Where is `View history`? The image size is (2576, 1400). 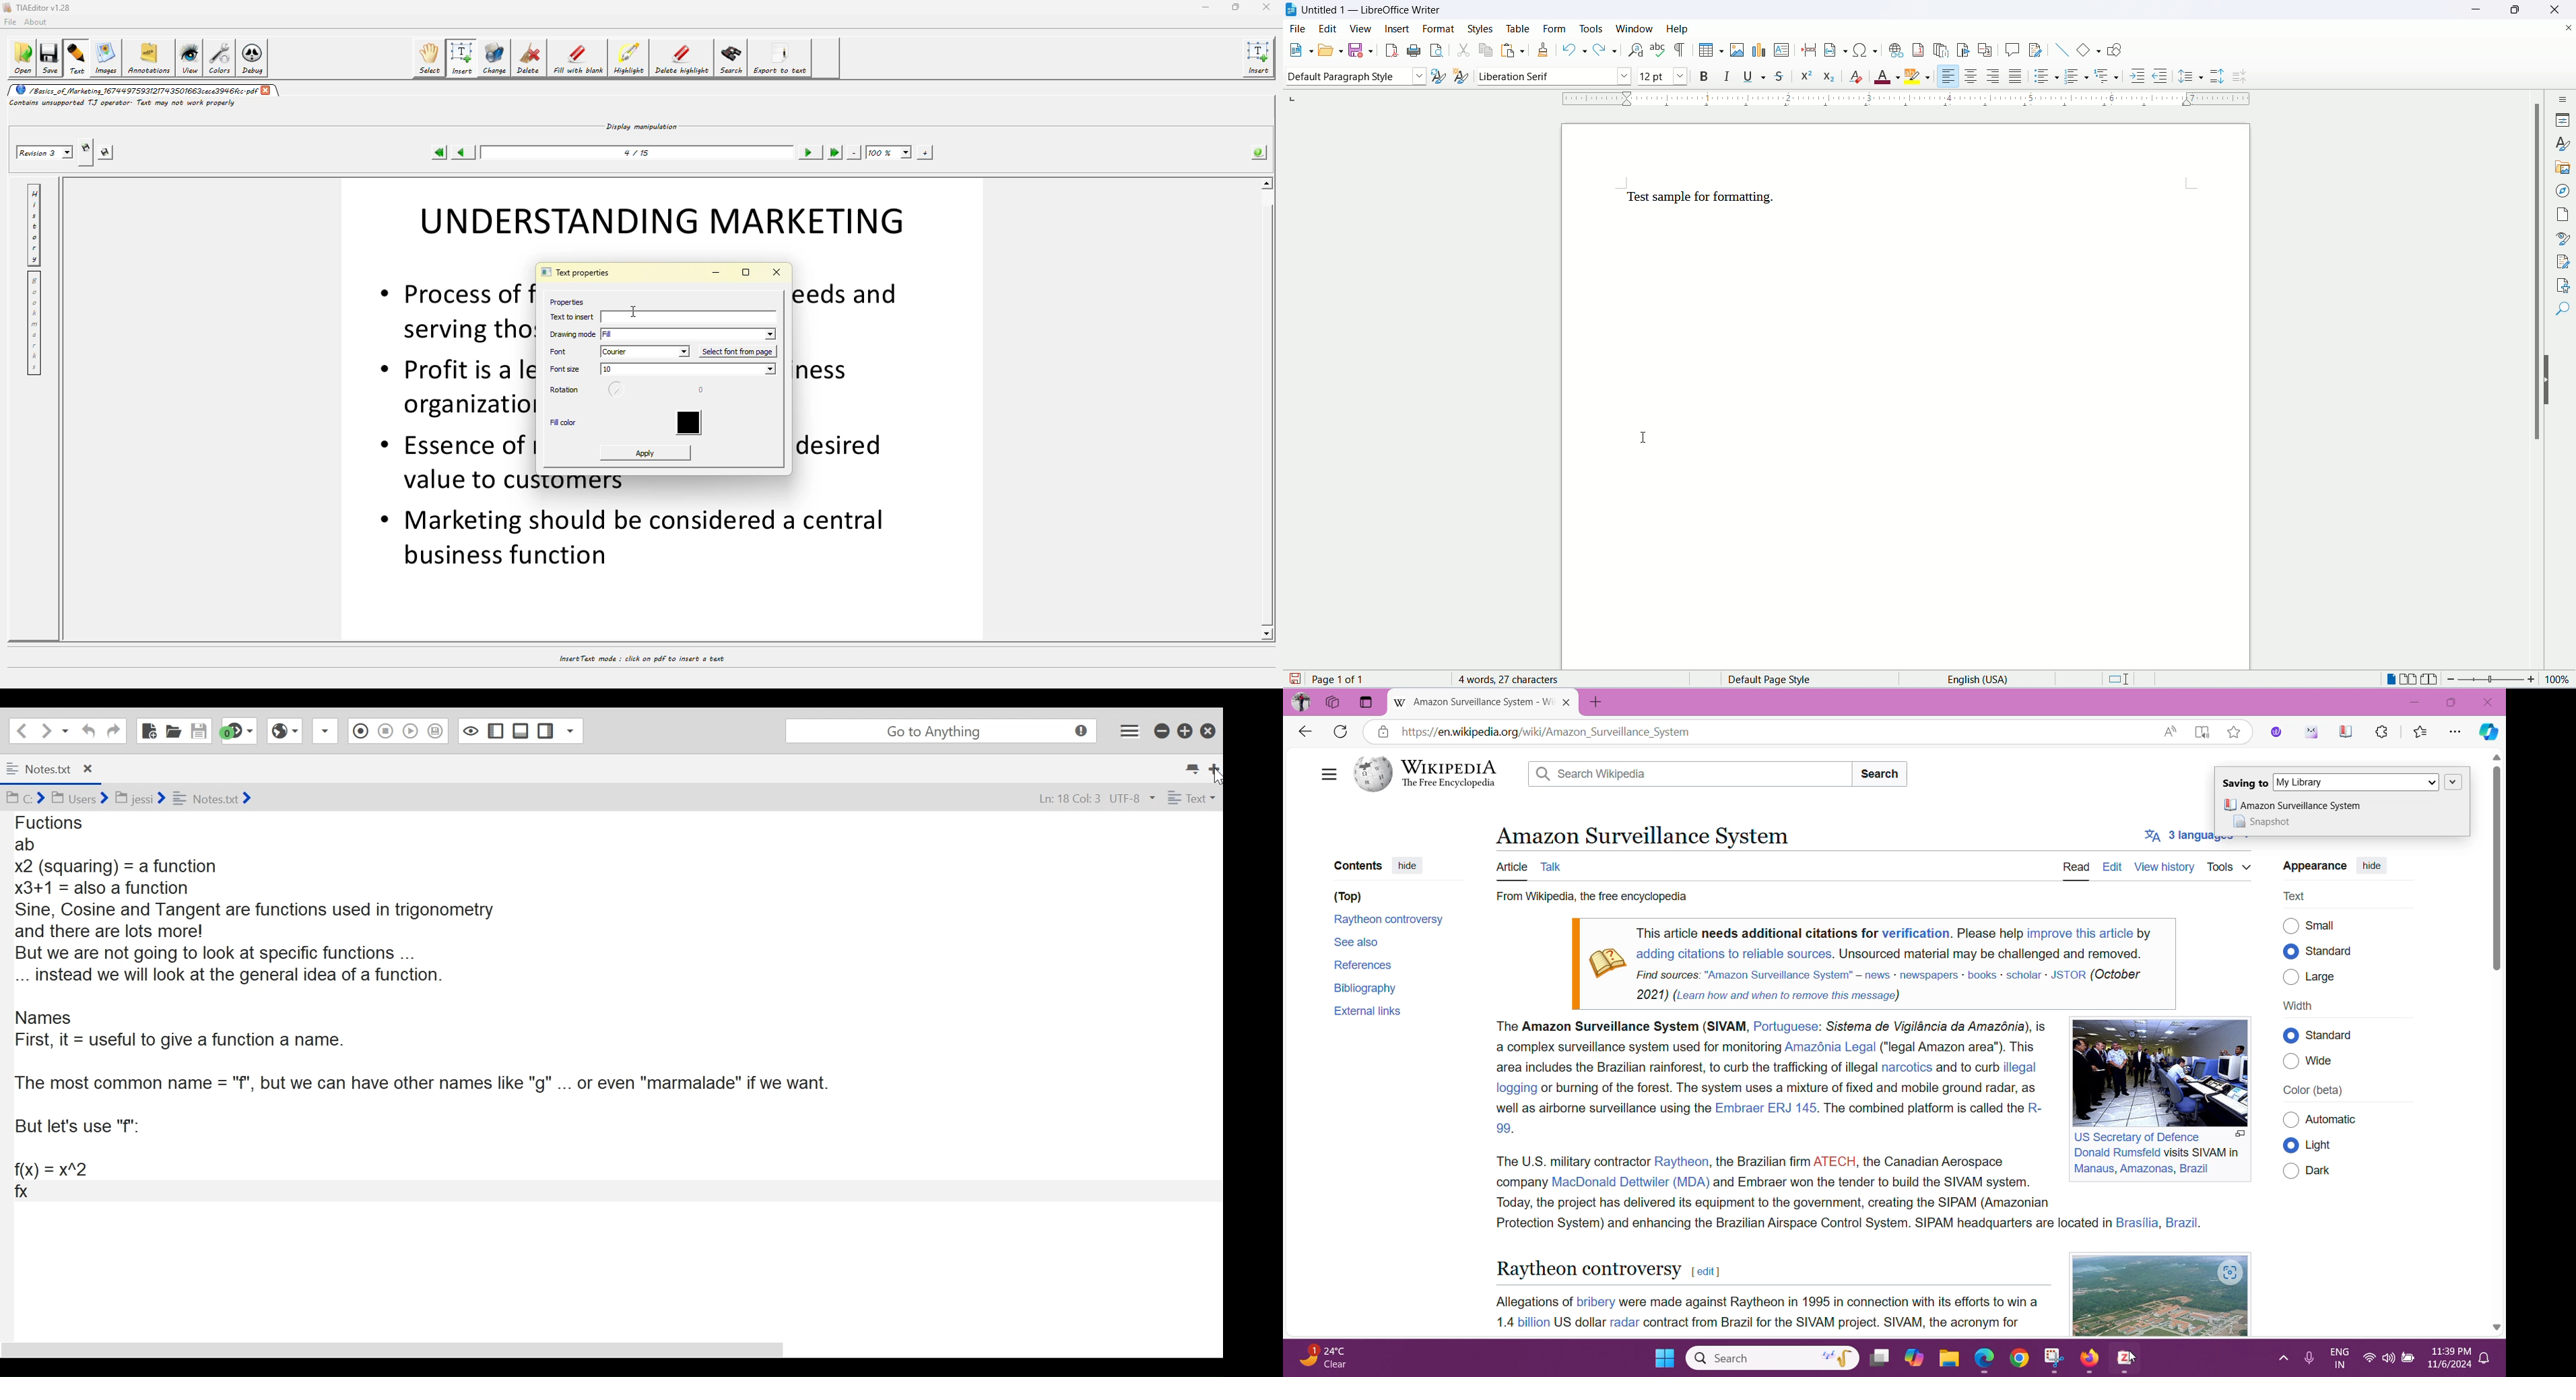
View history is located at coordinates (2164, 866).